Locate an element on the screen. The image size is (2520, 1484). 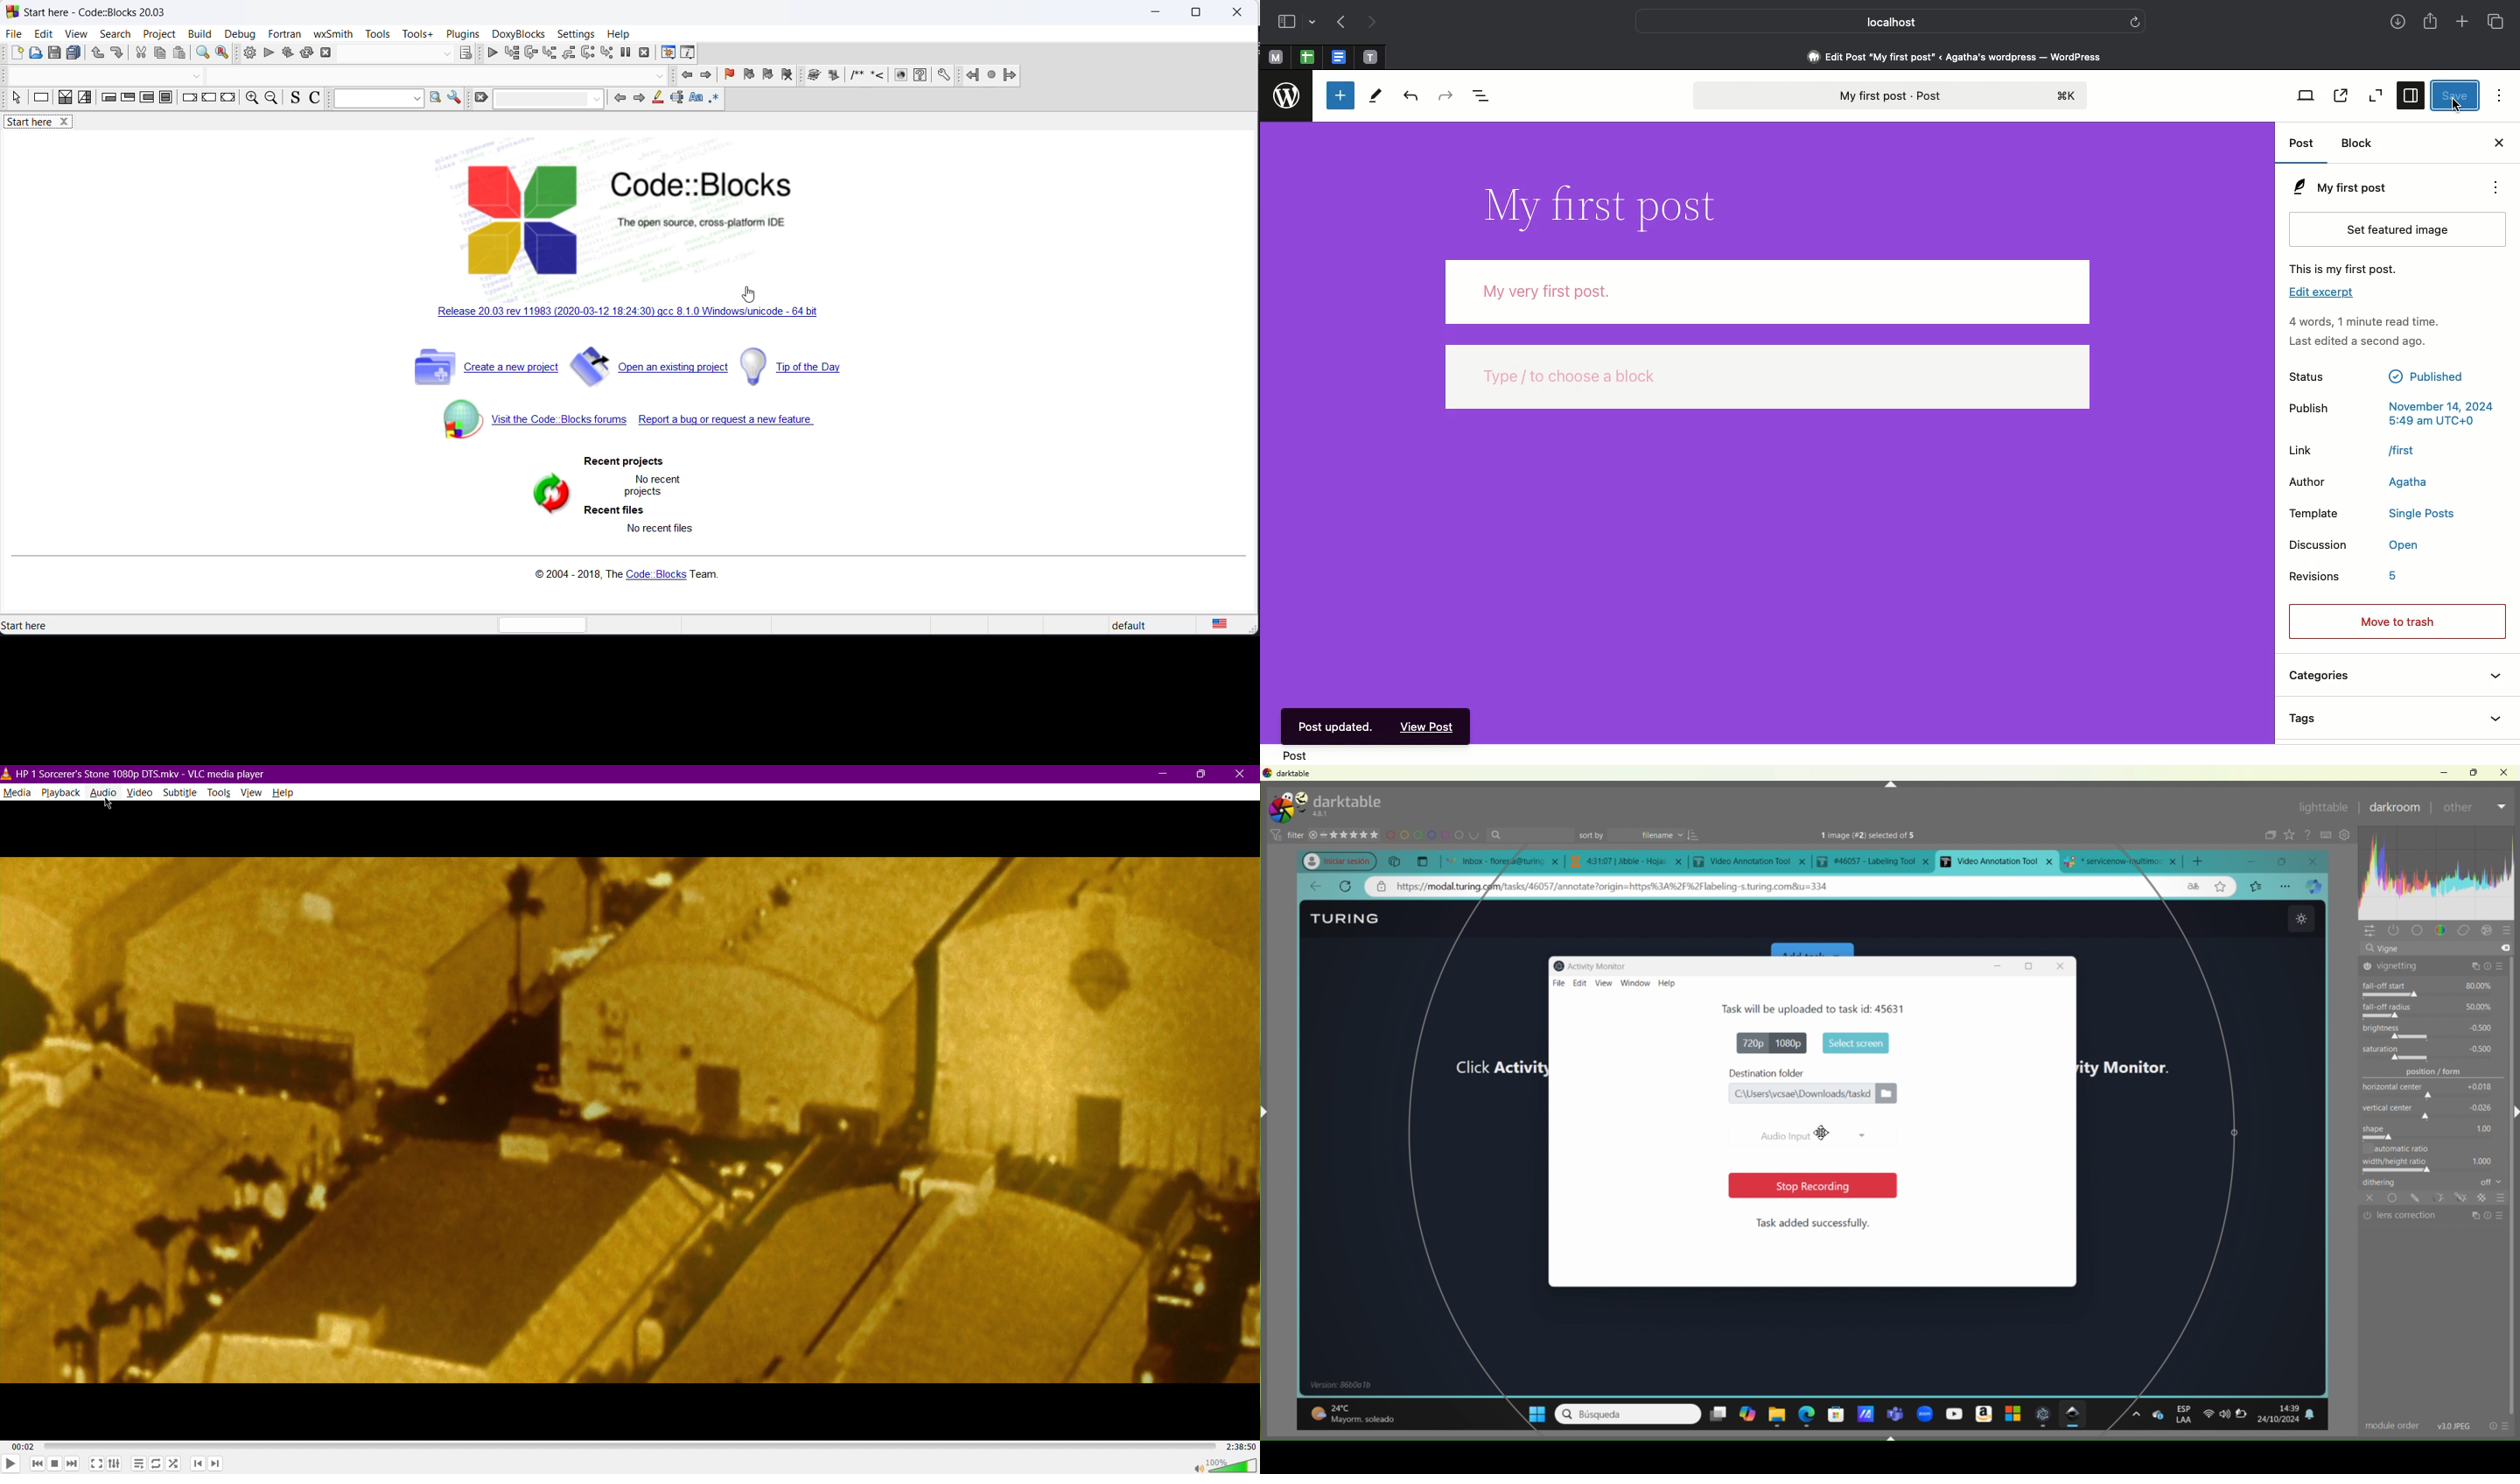
next bookmark is located at coordinates (767, 77).